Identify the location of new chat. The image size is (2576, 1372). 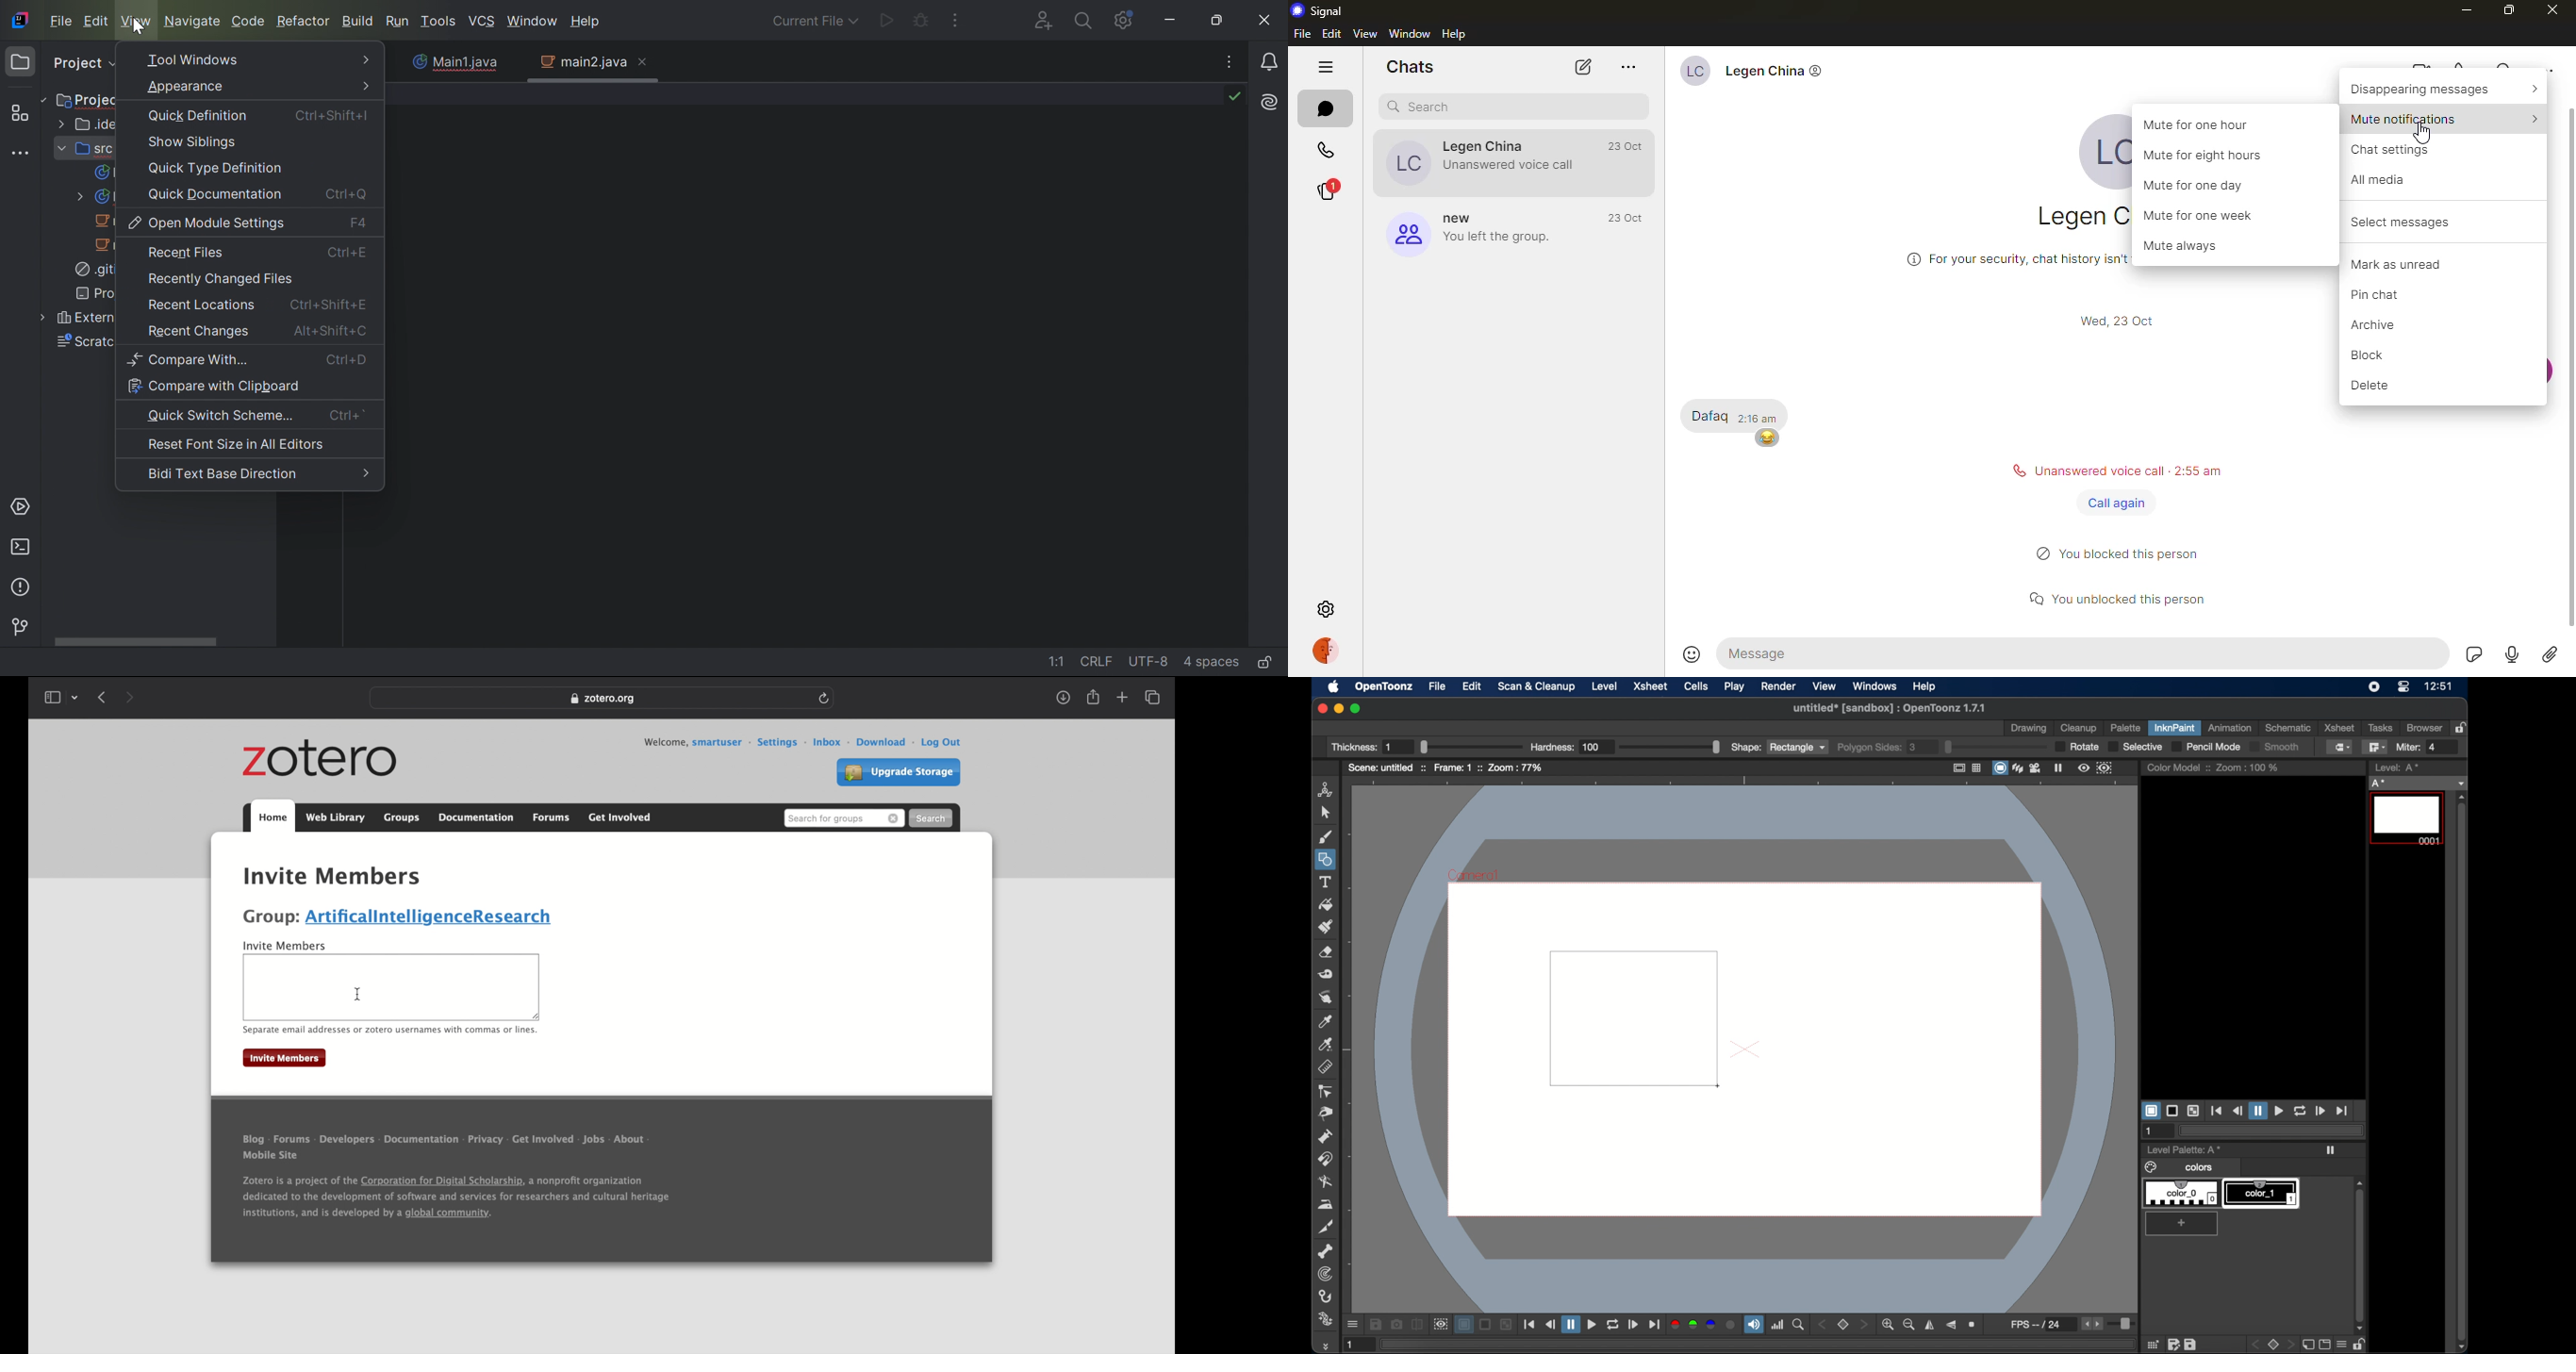
(1579, 68).